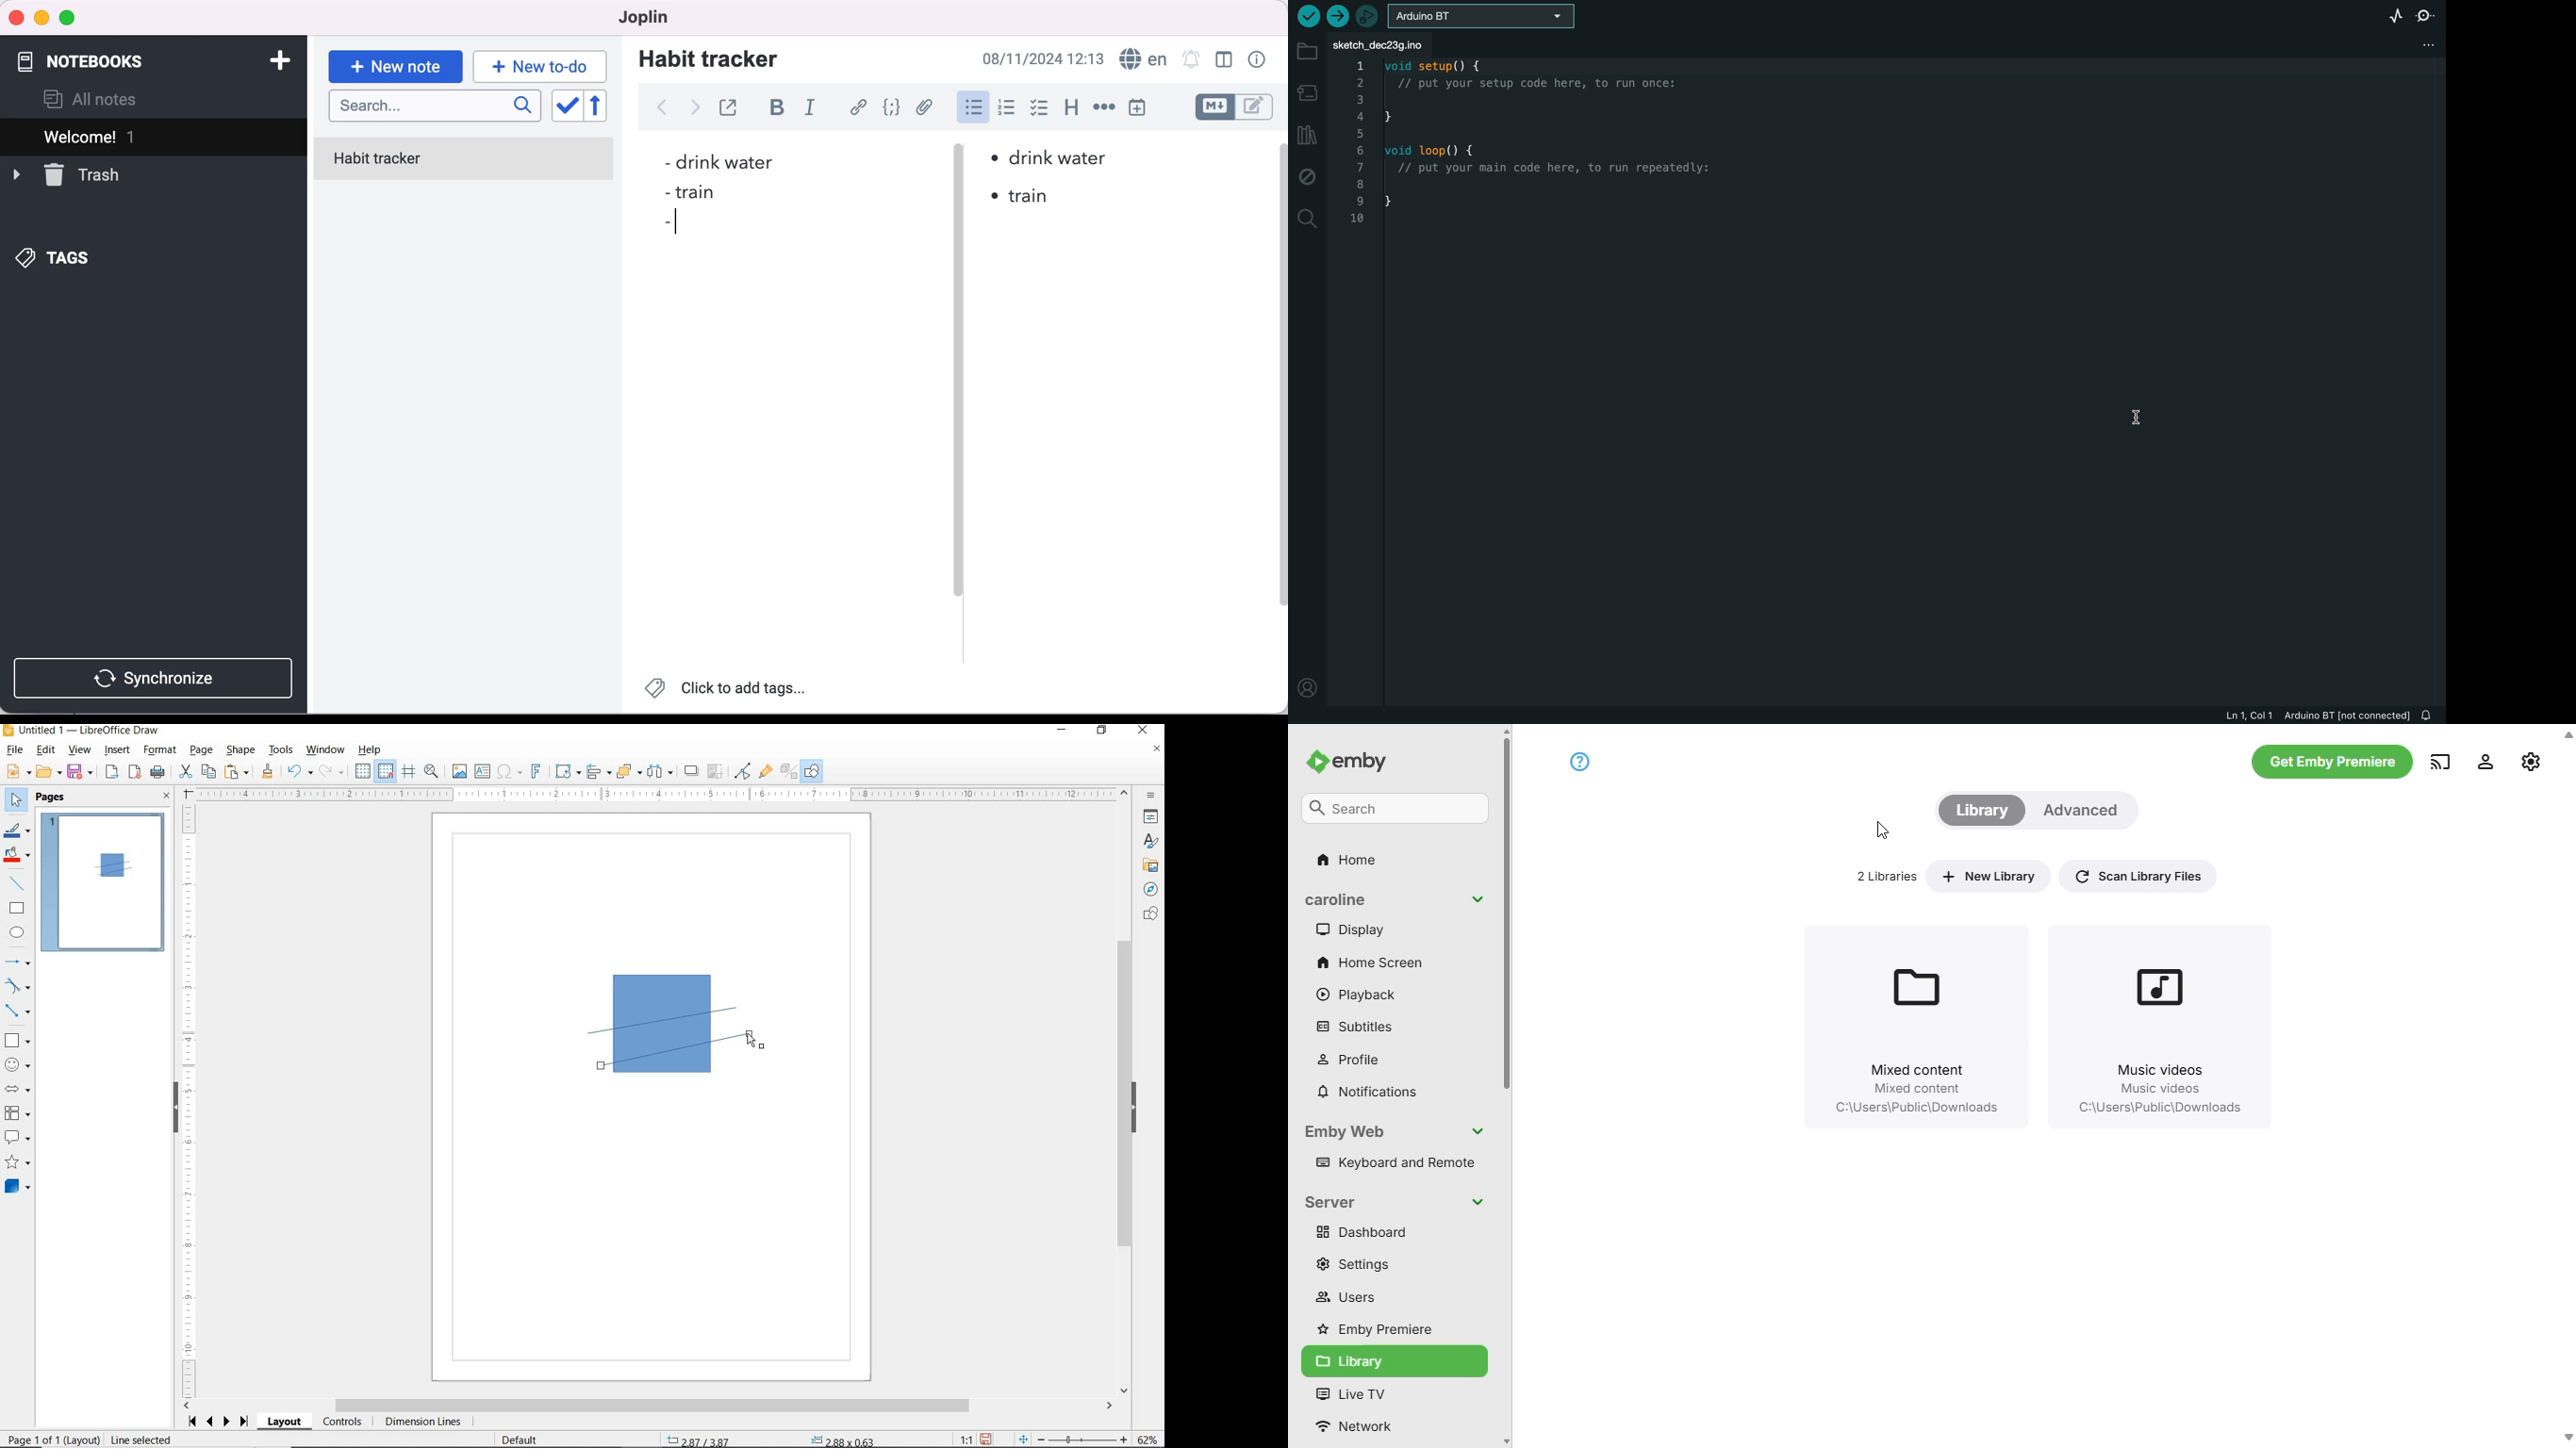  What do you see at coordinates (604, 106) in the screenshot?
I see `reverse sort order` at bounding box center [604, 106].